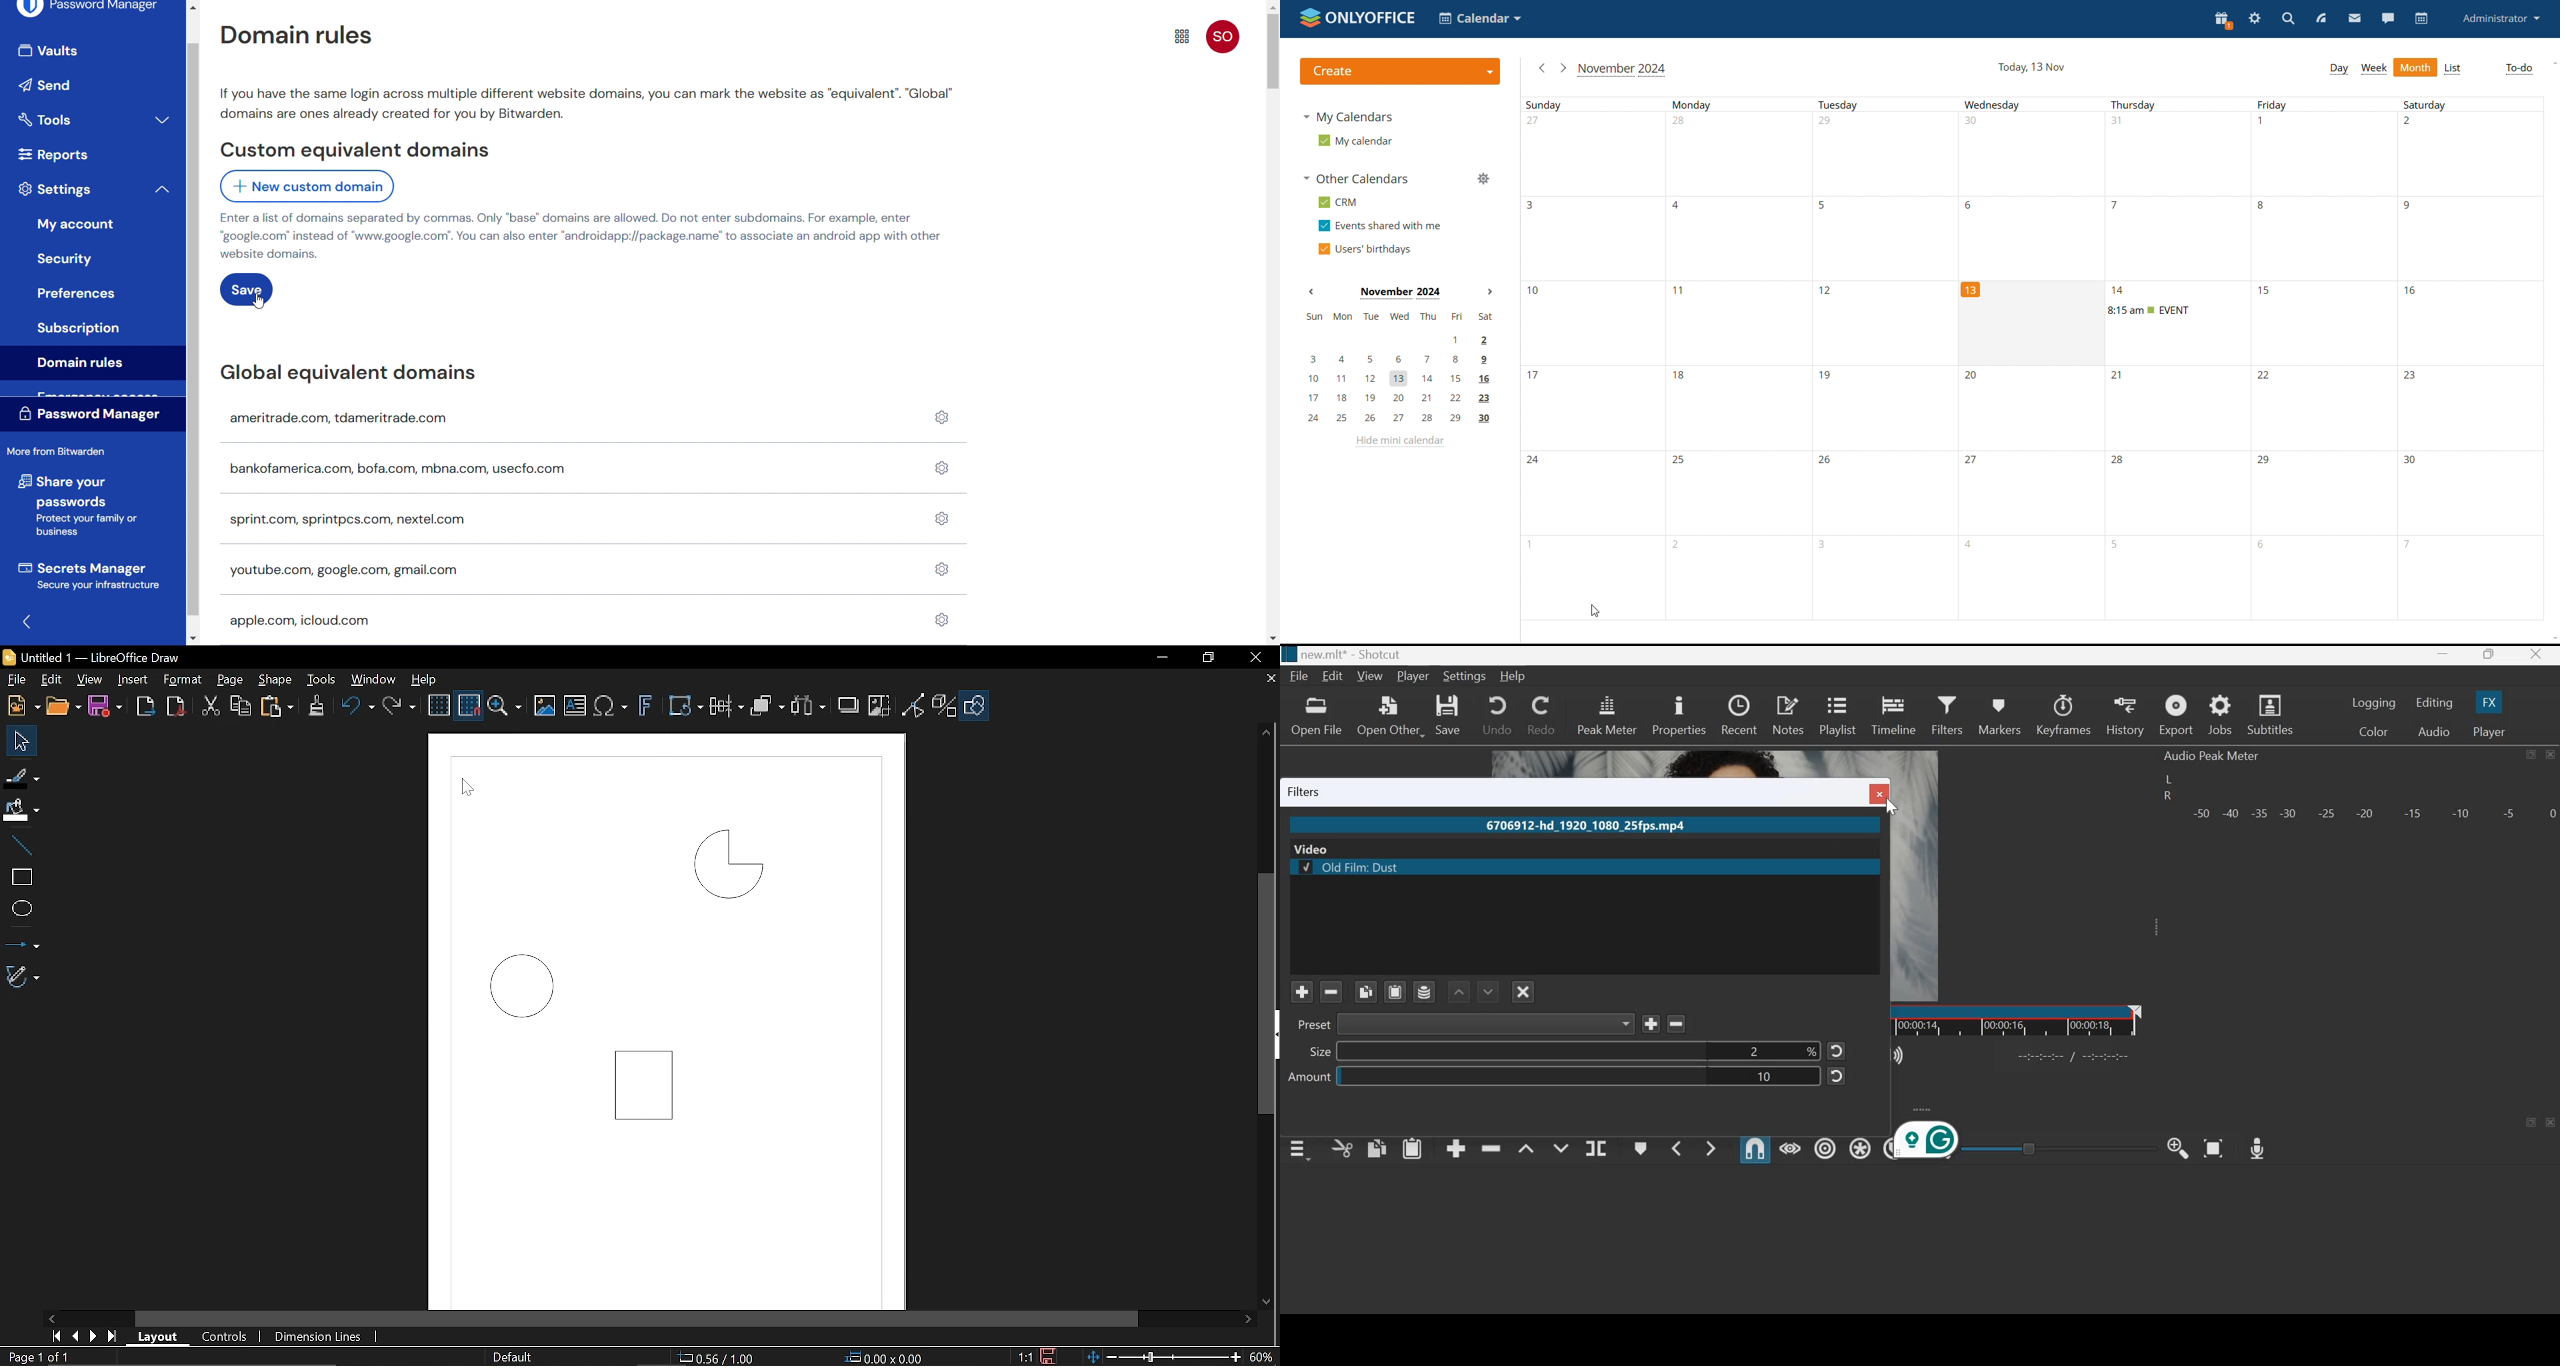 This screenshot has height=1372, width=2576. I want to click on Shapes, so click(978, 706).